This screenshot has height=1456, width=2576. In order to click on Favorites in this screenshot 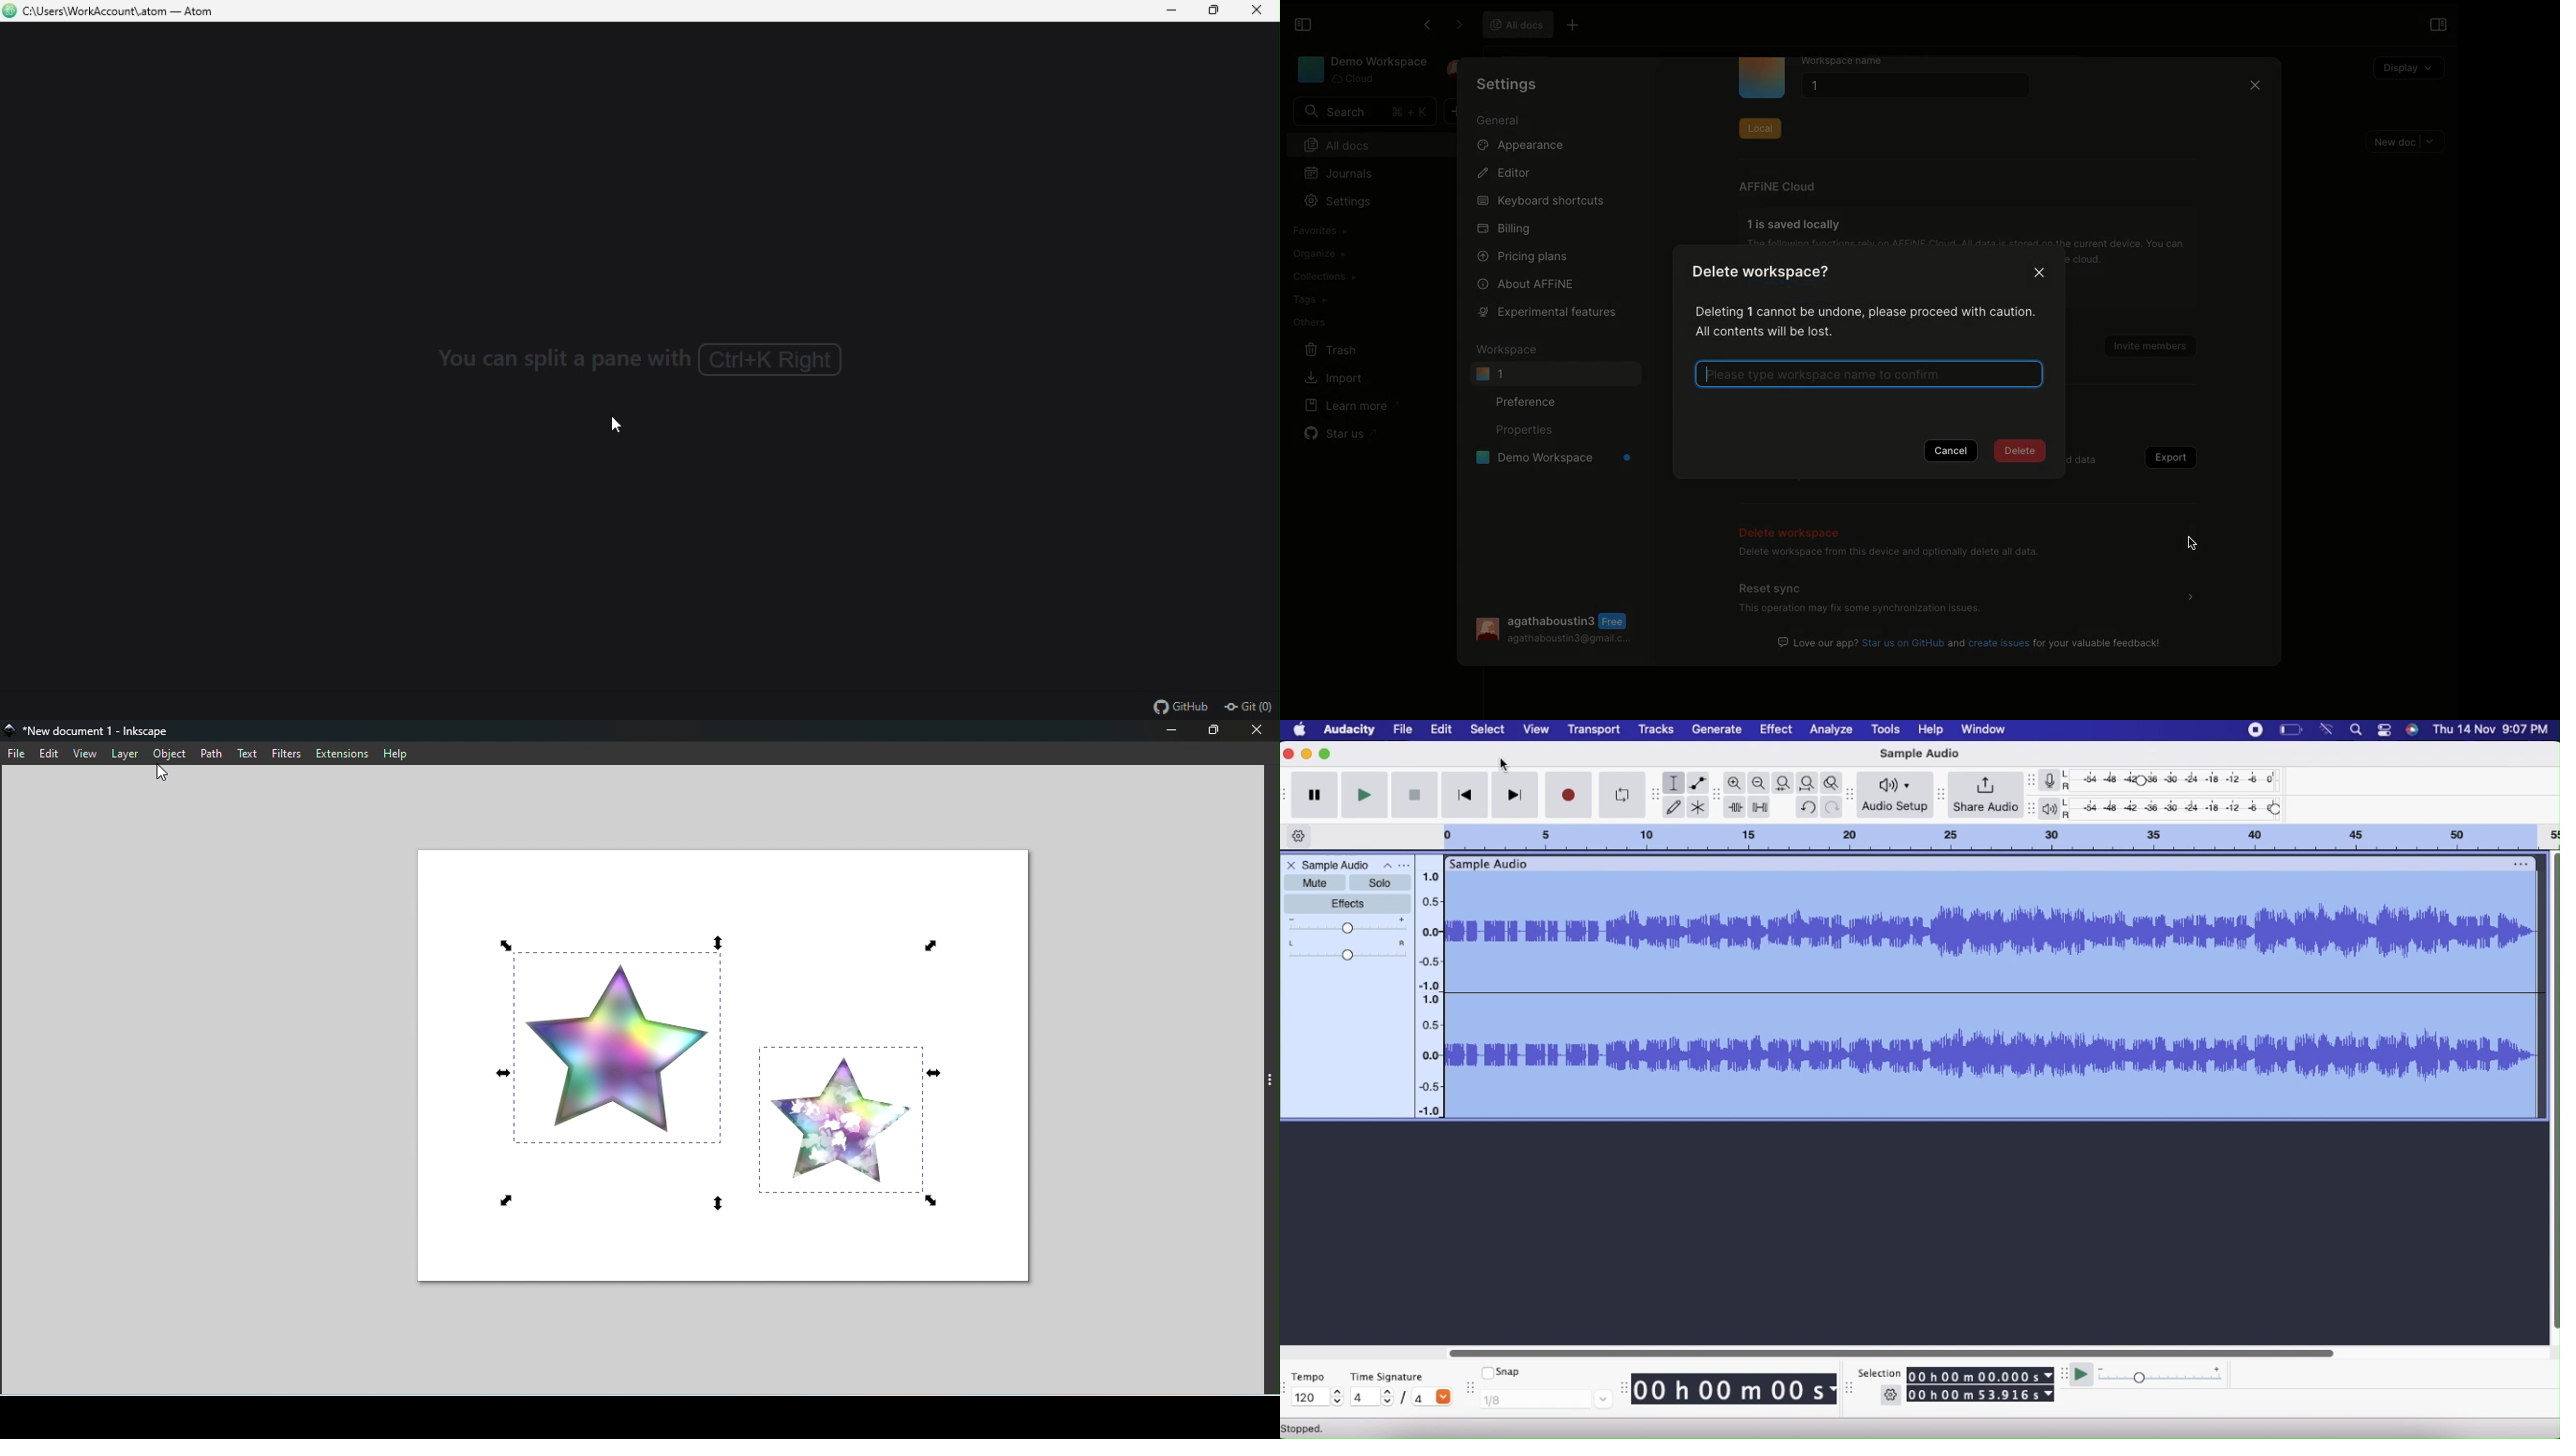, I will do `click(1318, 231)`.